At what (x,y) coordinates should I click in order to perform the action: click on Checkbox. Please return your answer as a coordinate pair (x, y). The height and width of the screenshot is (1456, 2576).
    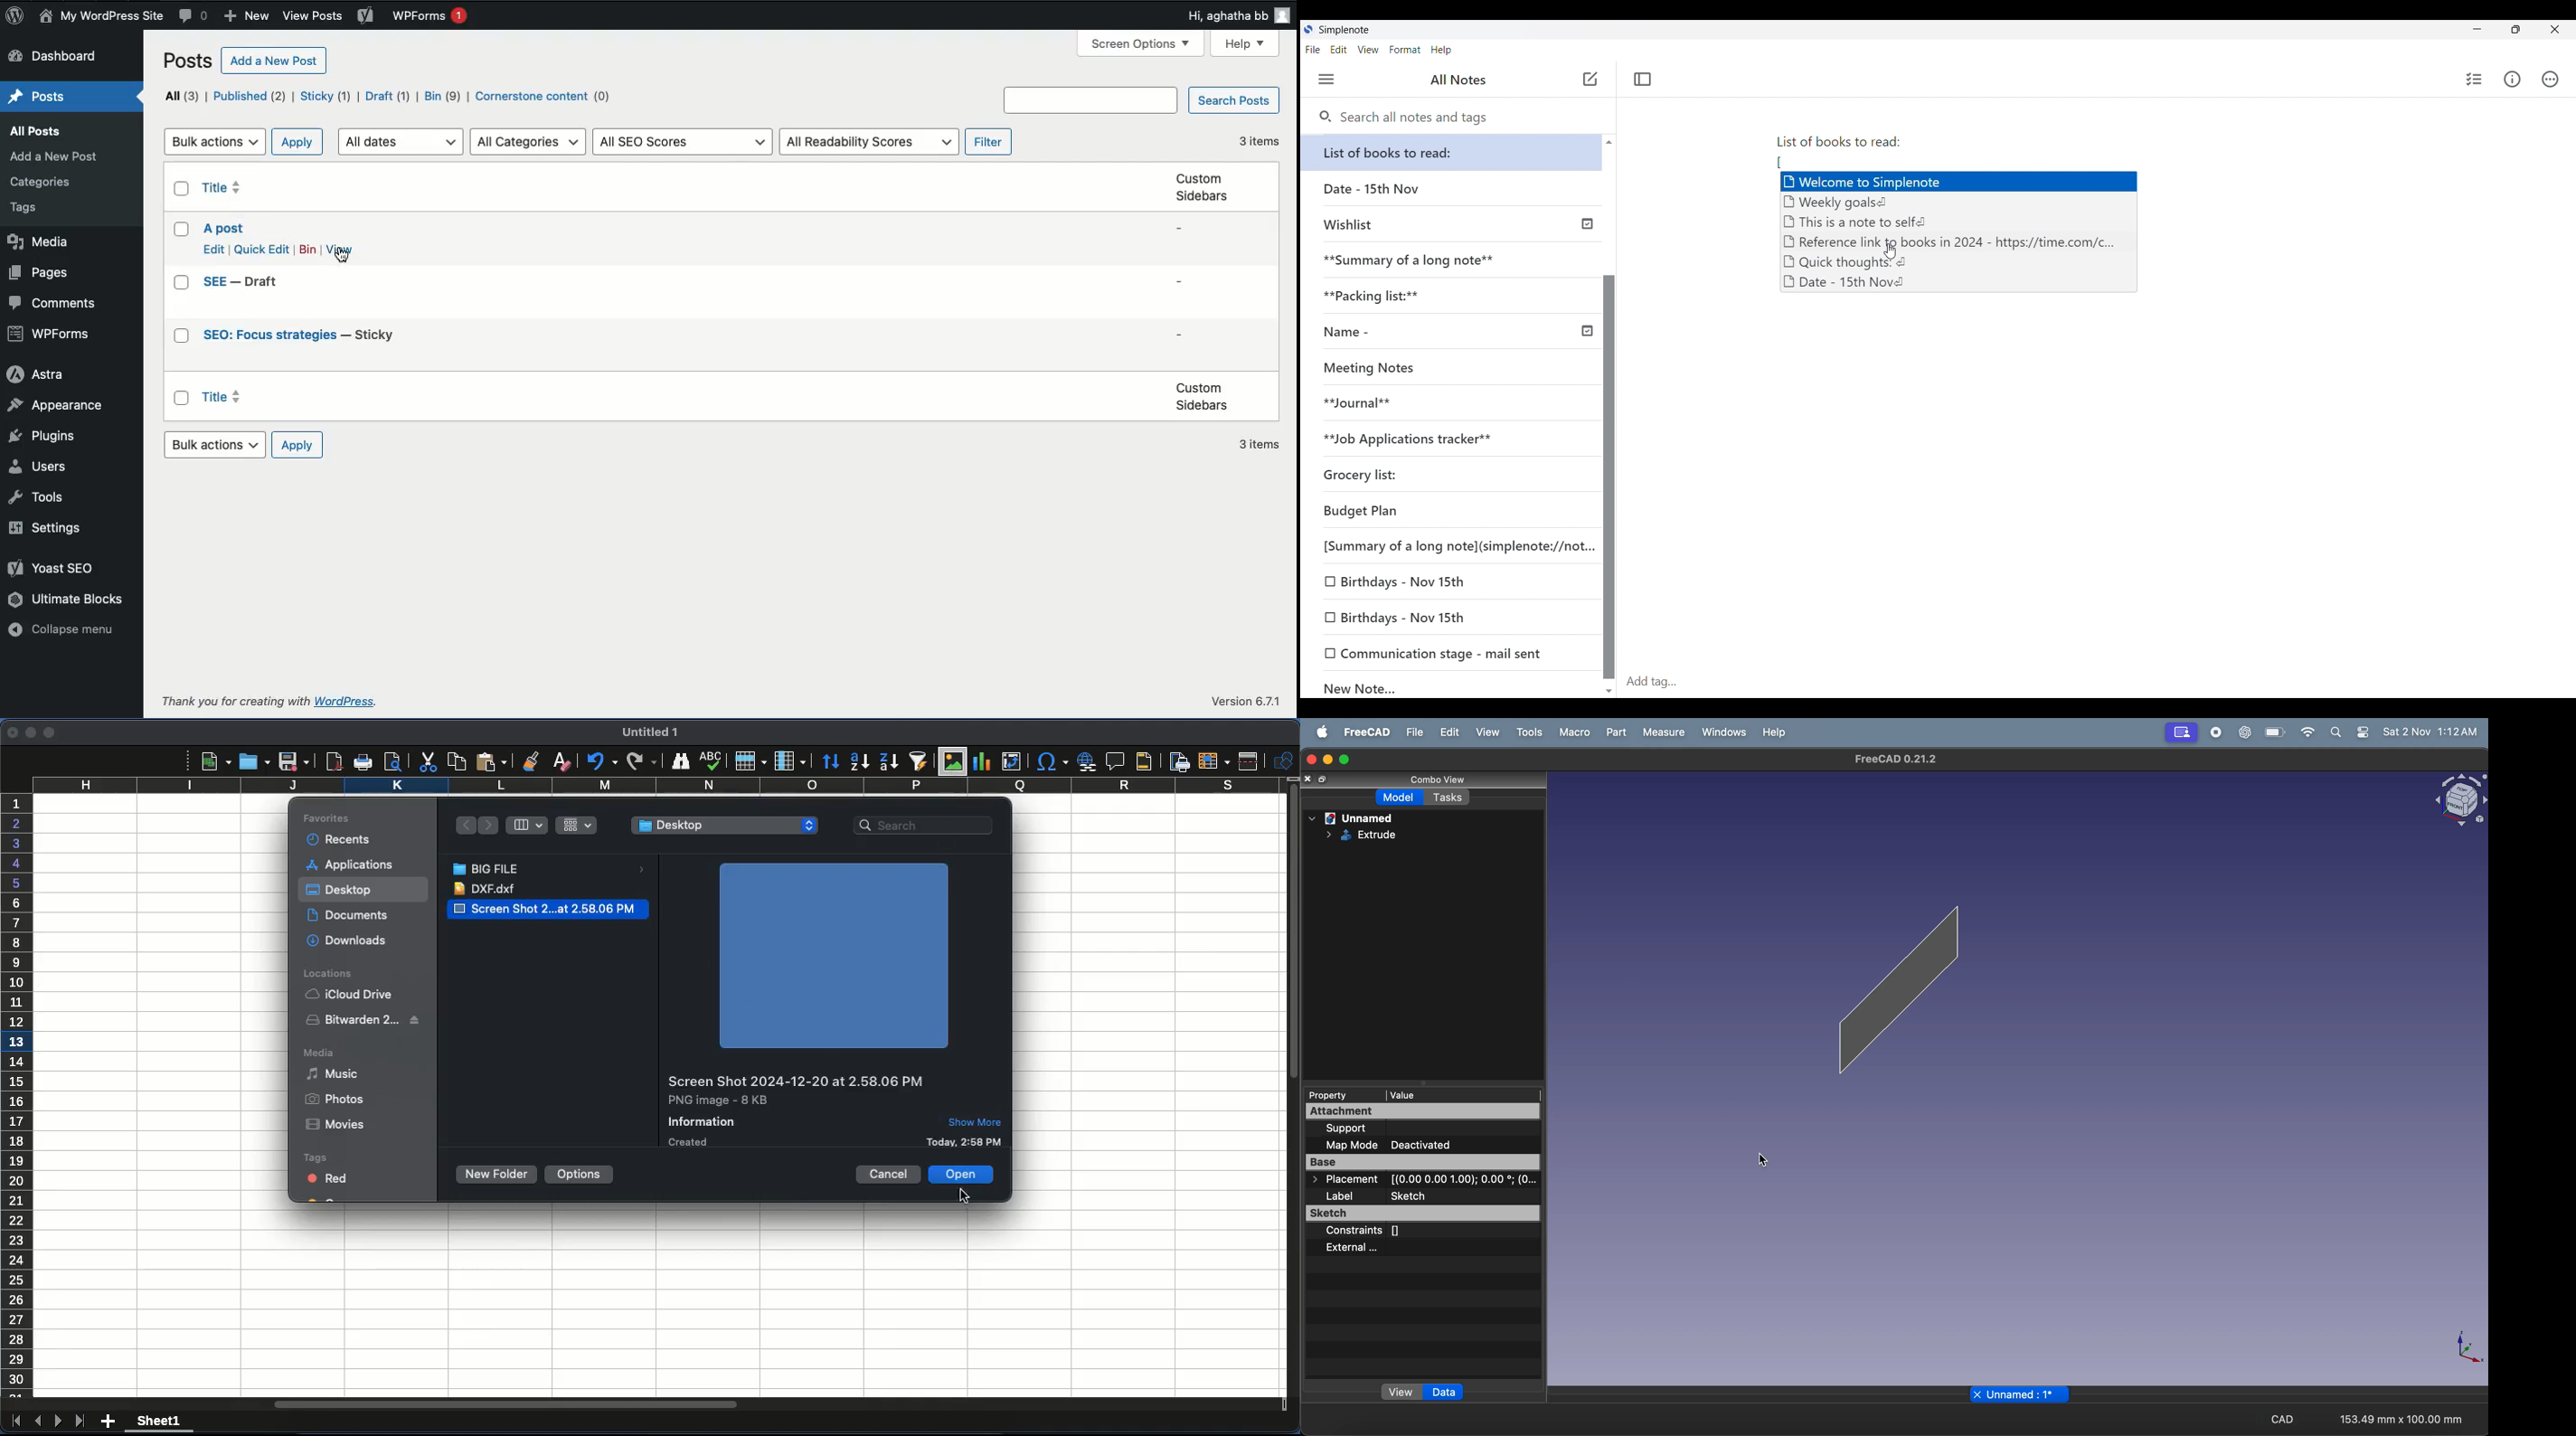
    Looking at the image, I should click on (182, 293).